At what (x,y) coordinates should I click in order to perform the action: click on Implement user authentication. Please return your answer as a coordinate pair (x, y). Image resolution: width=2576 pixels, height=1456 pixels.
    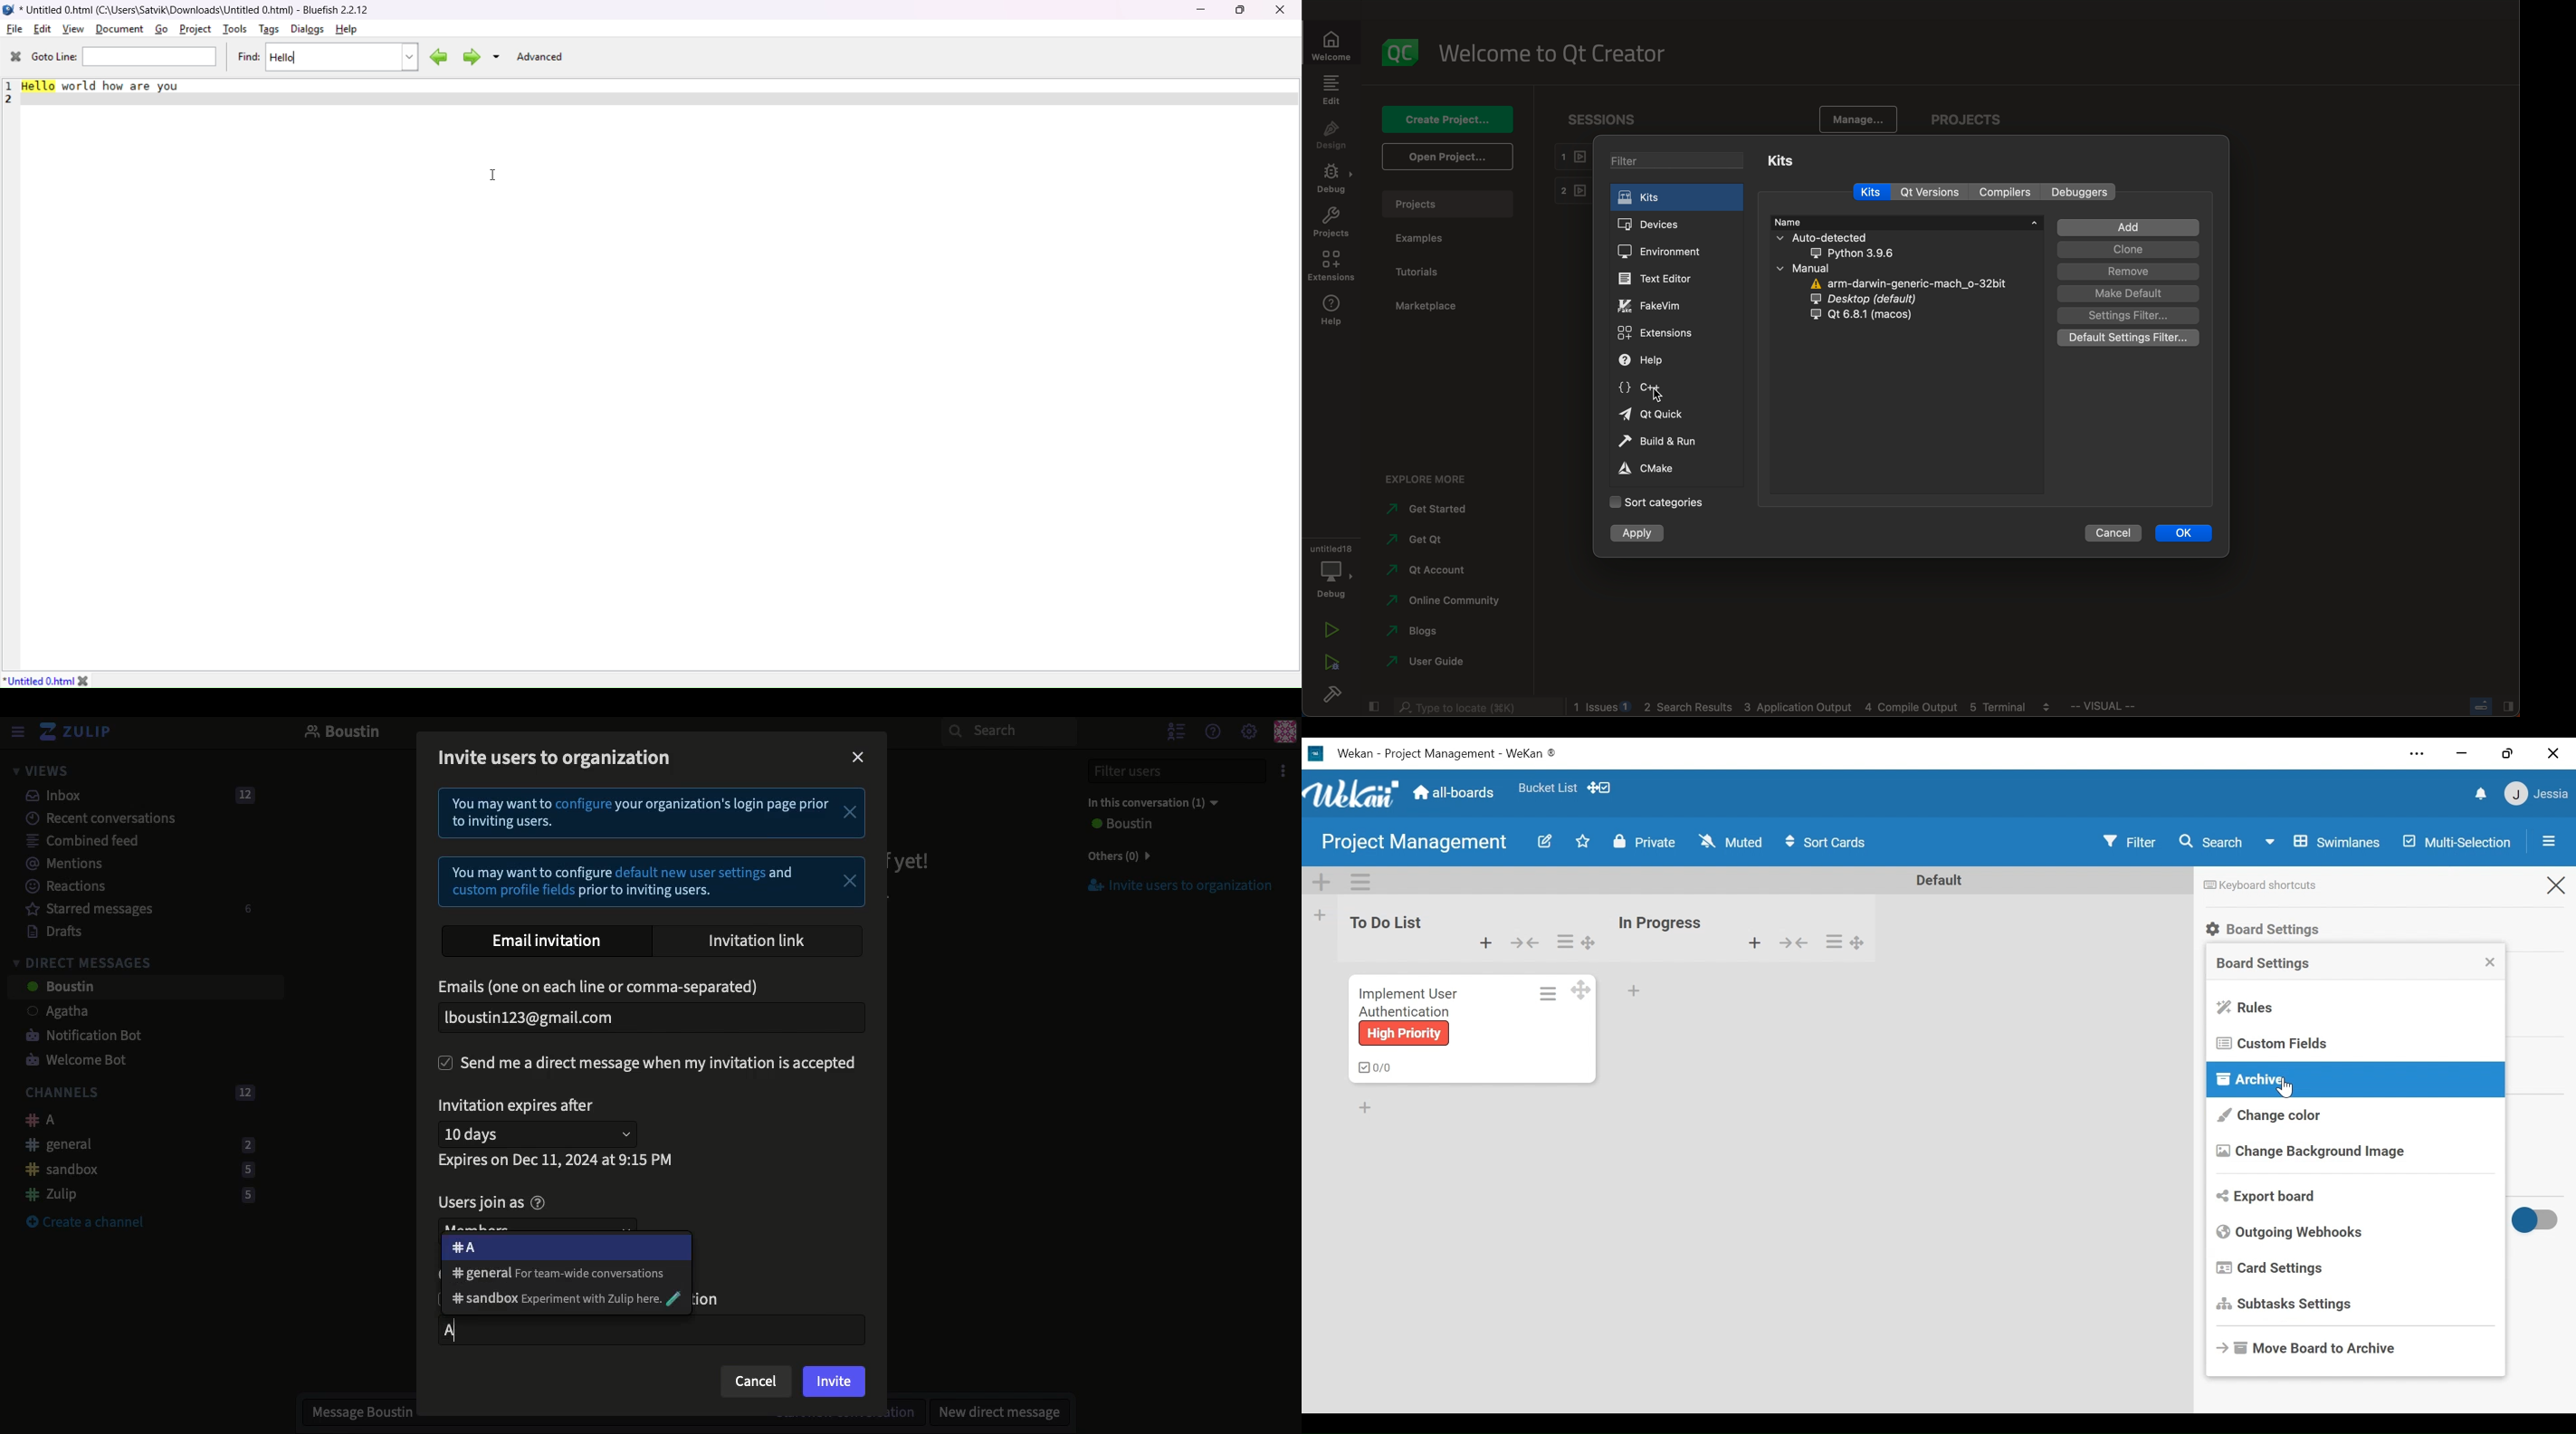
    Looking at the image, I should click on (1407, 1001).